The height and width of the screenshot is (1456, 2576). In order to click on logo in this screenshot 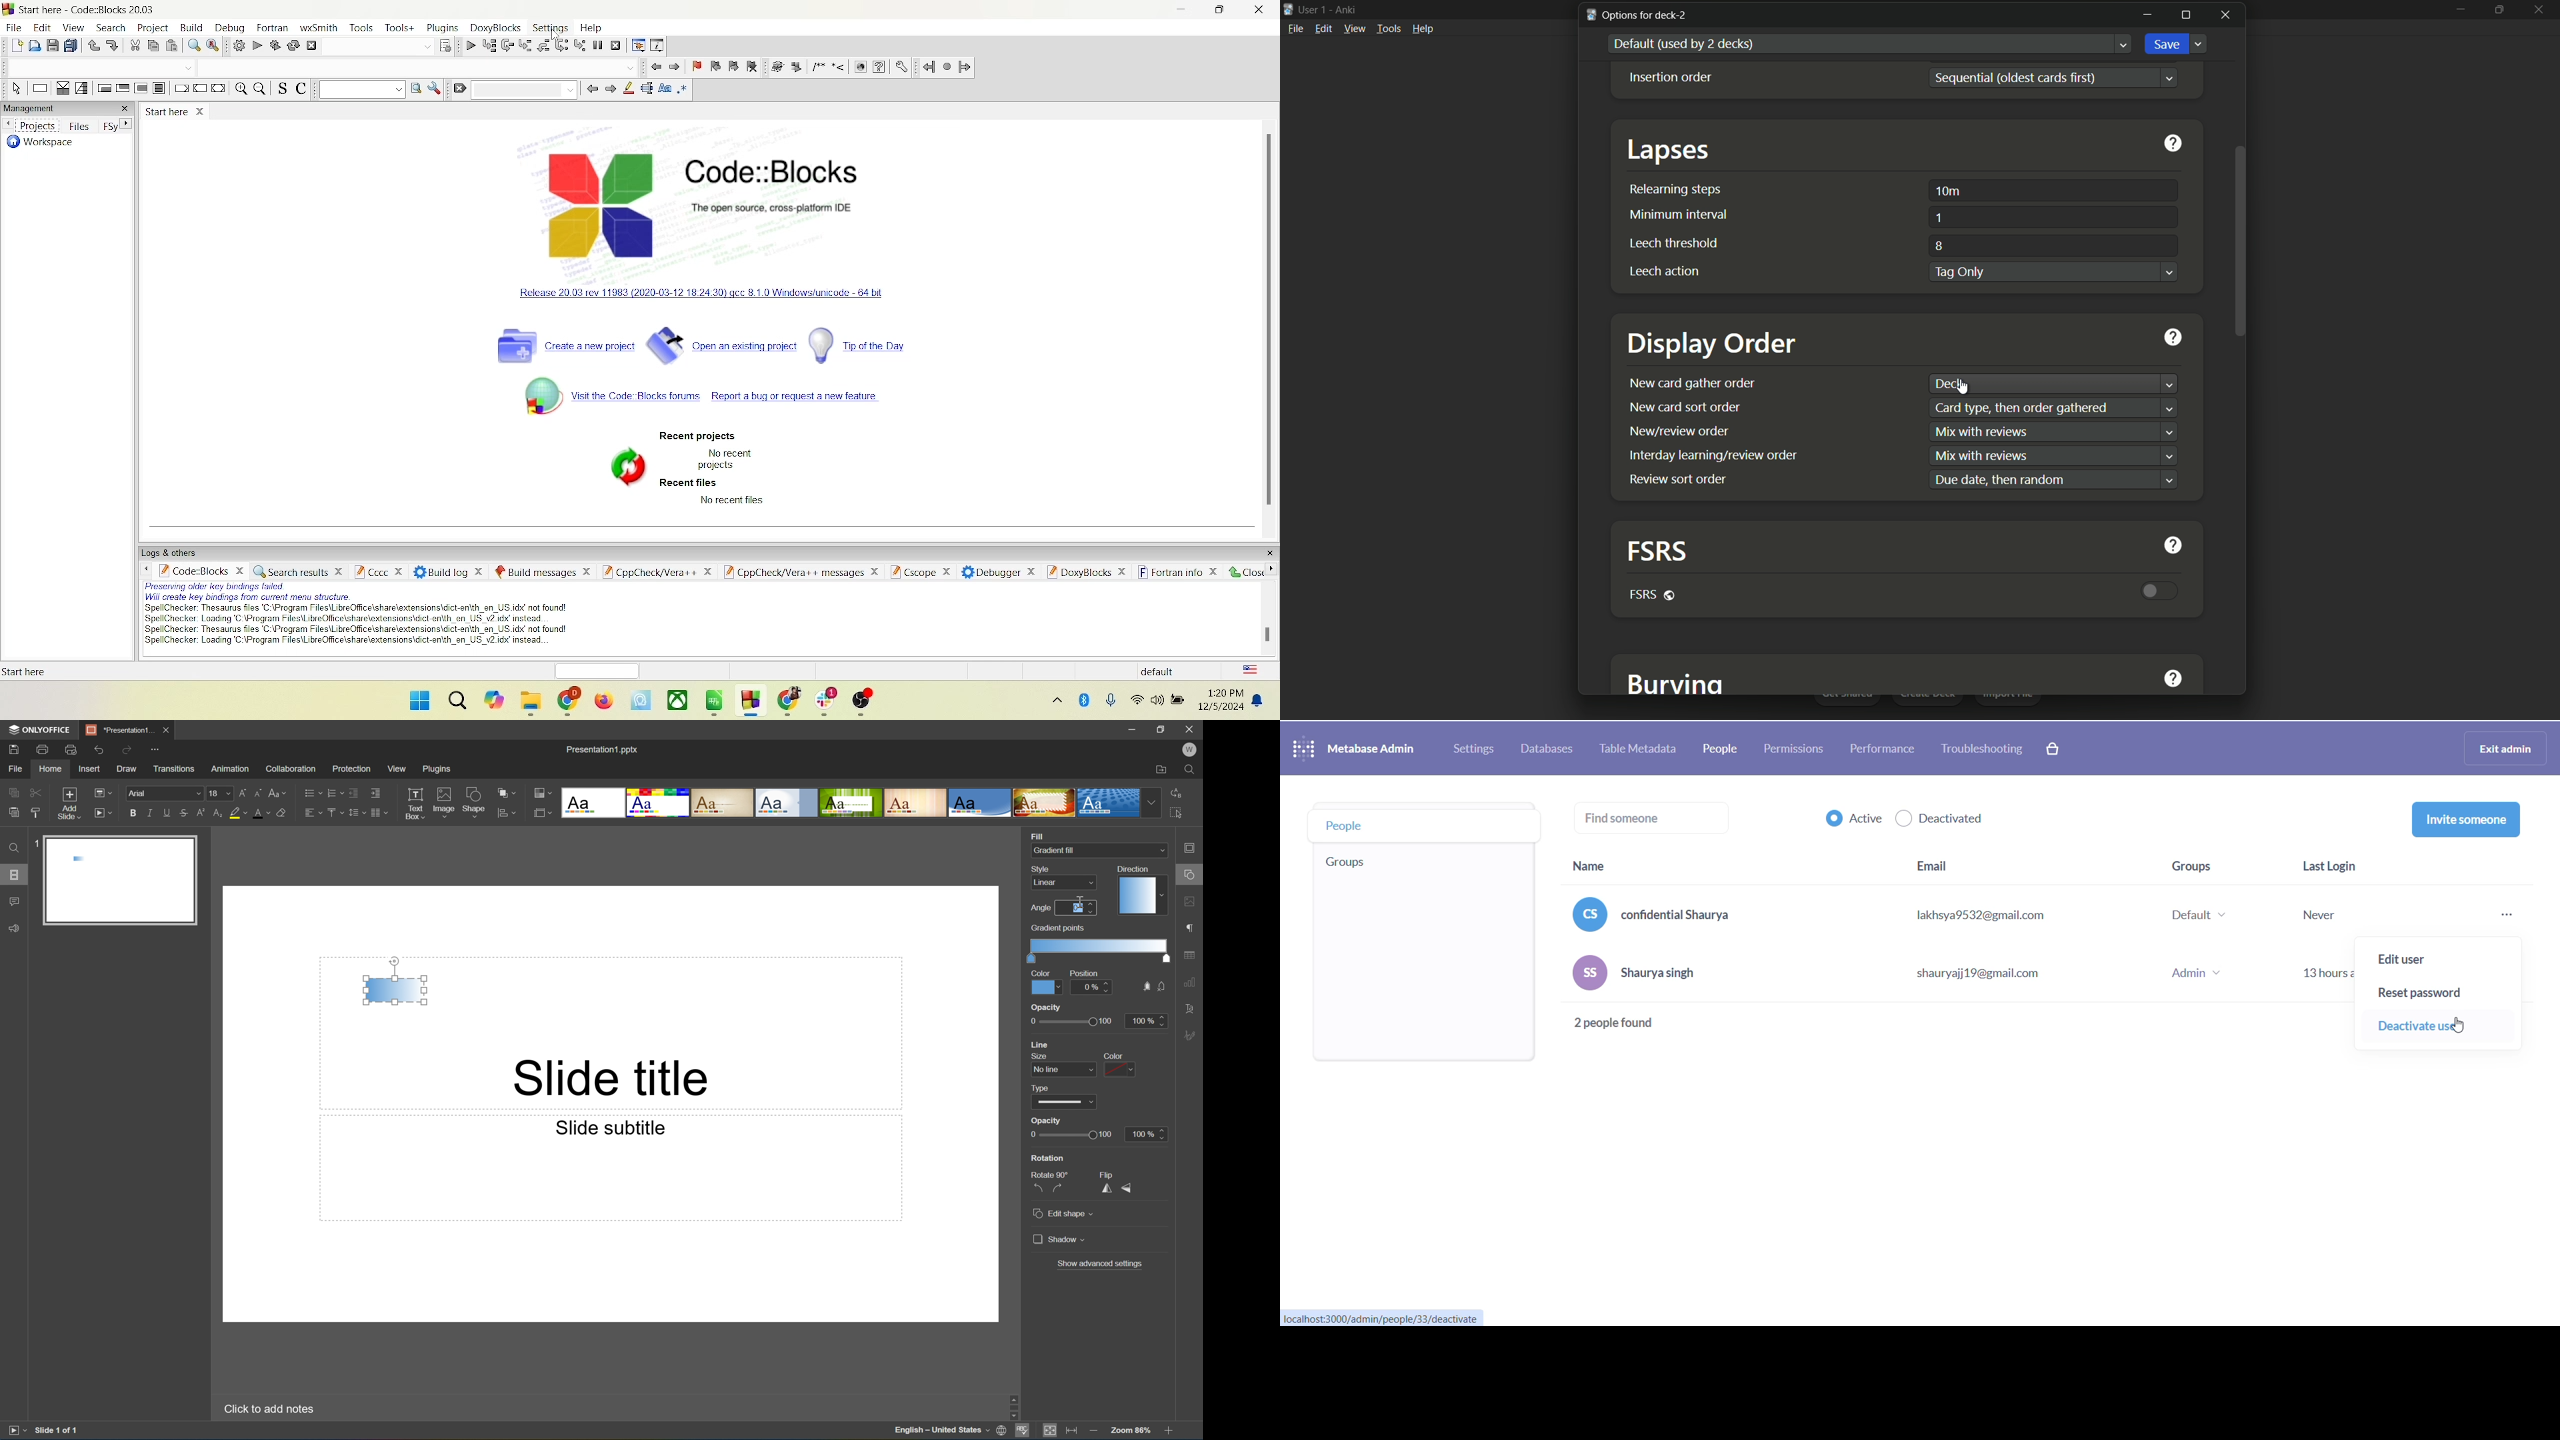, I will do `click(593, 204)`.